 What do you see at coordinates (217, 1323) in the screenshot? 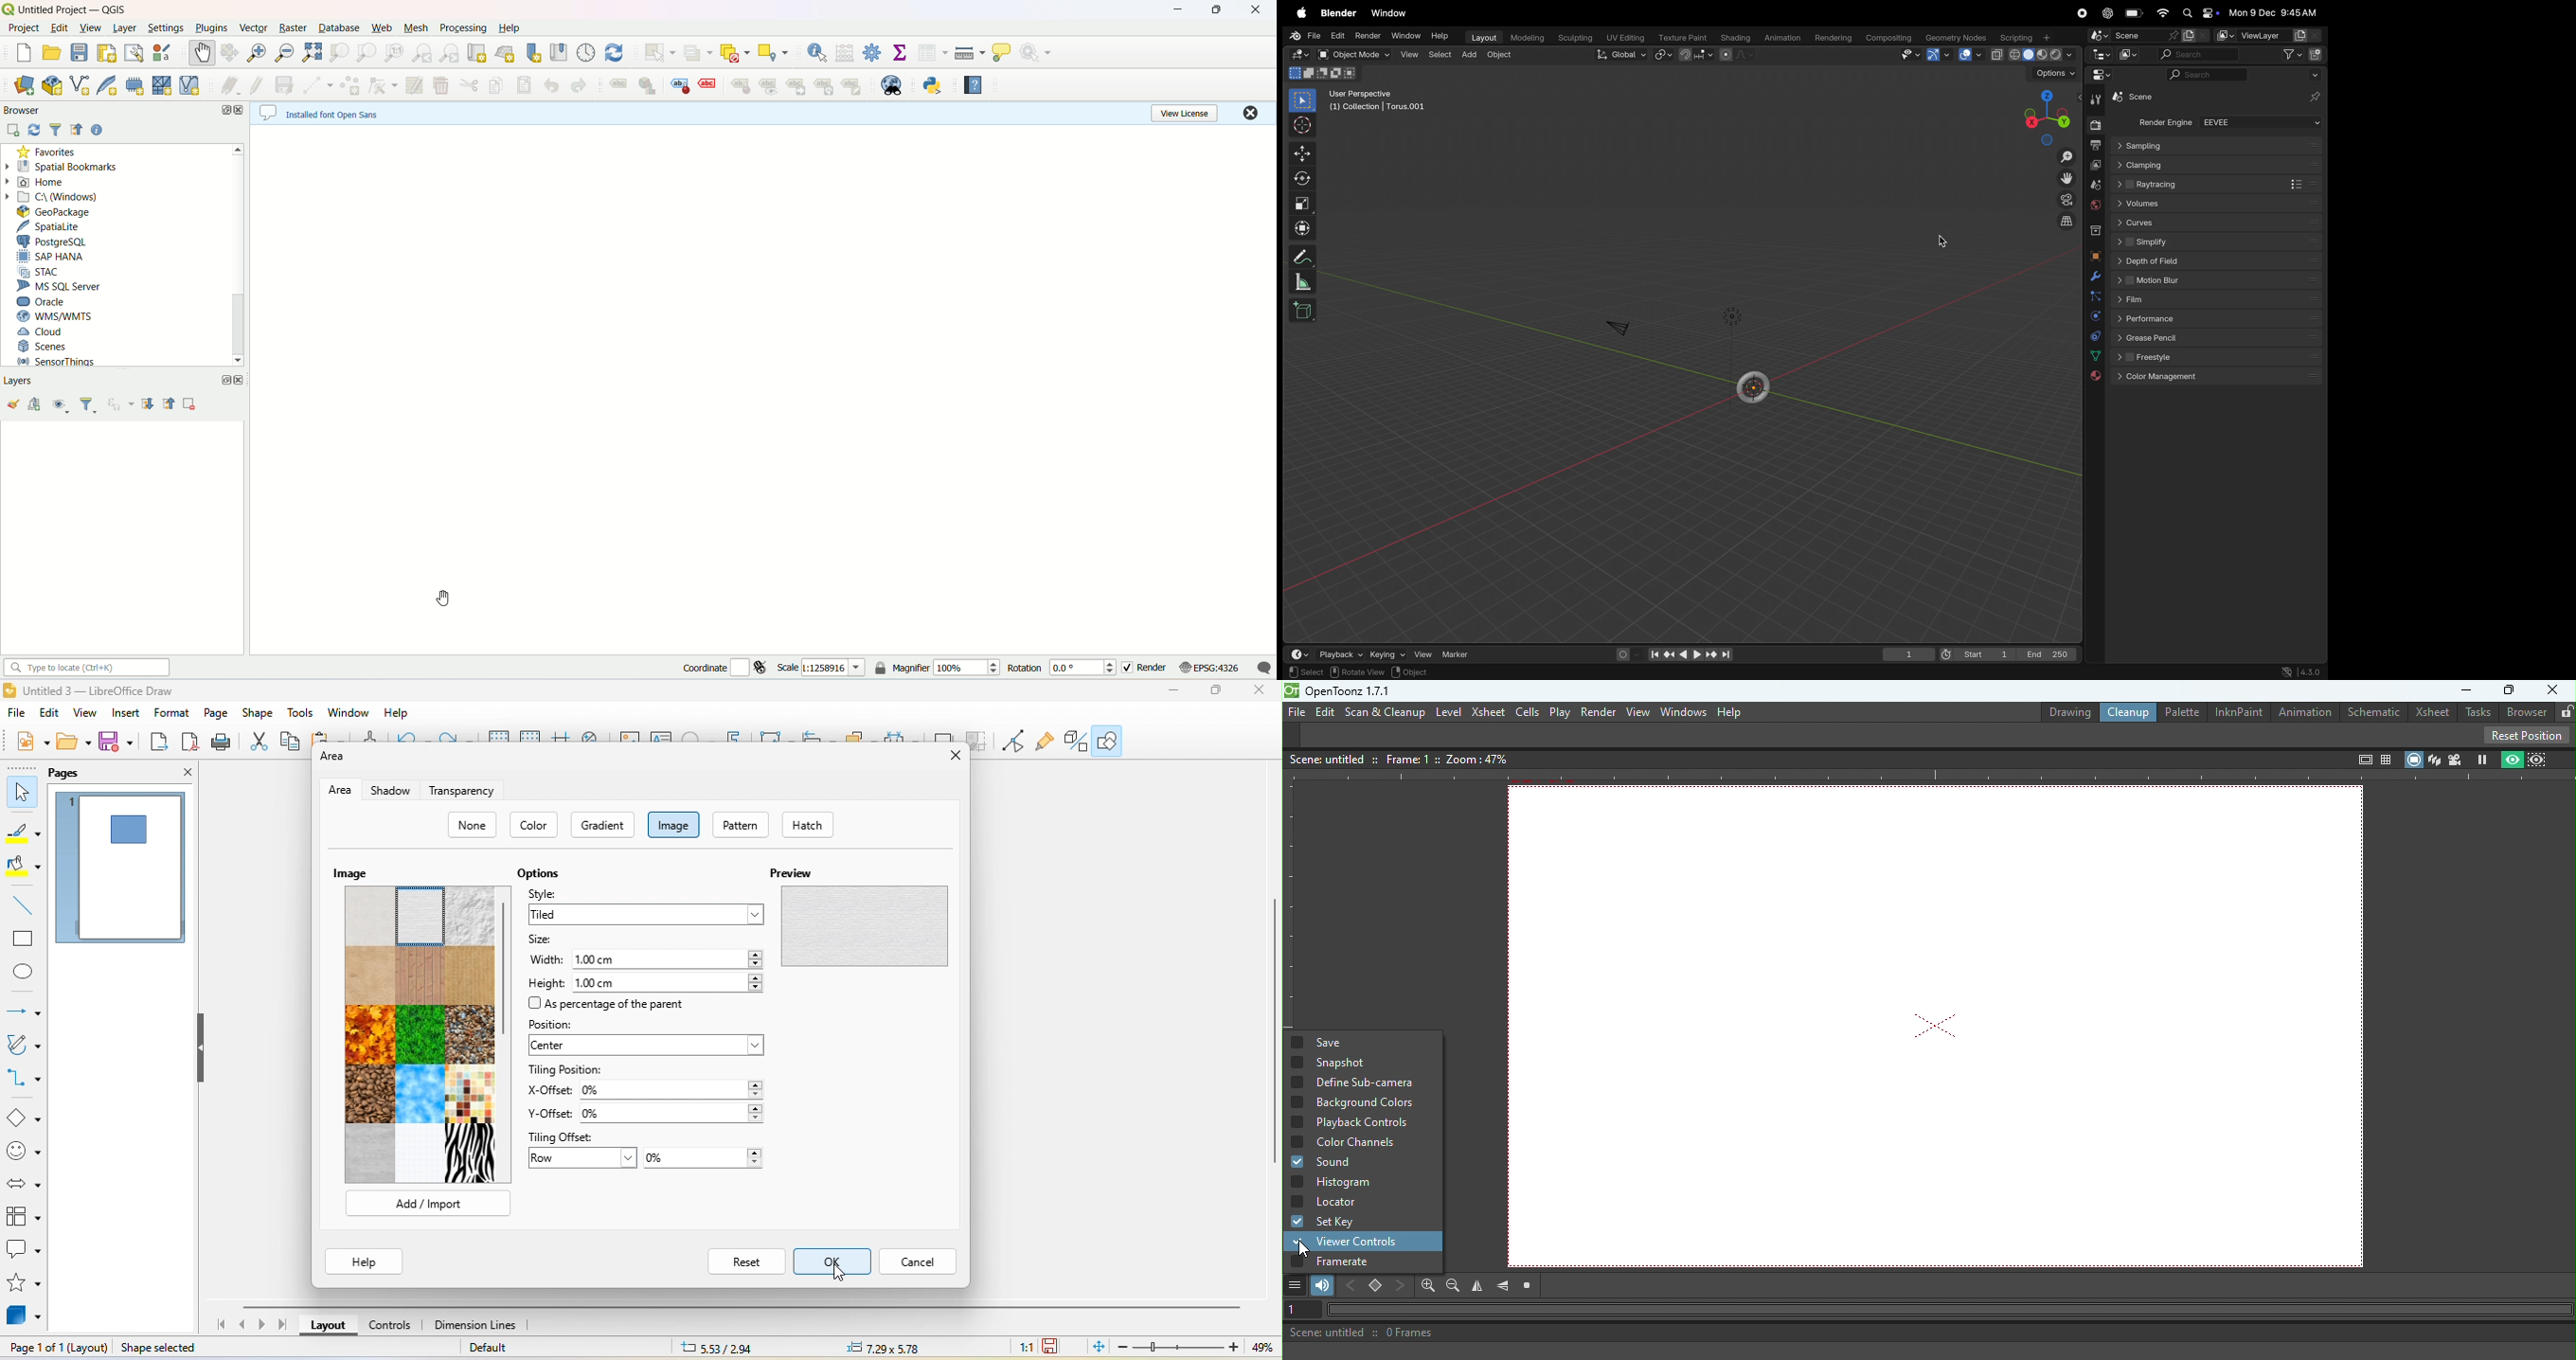
I see `first page` at bounding box center [217, 1323].